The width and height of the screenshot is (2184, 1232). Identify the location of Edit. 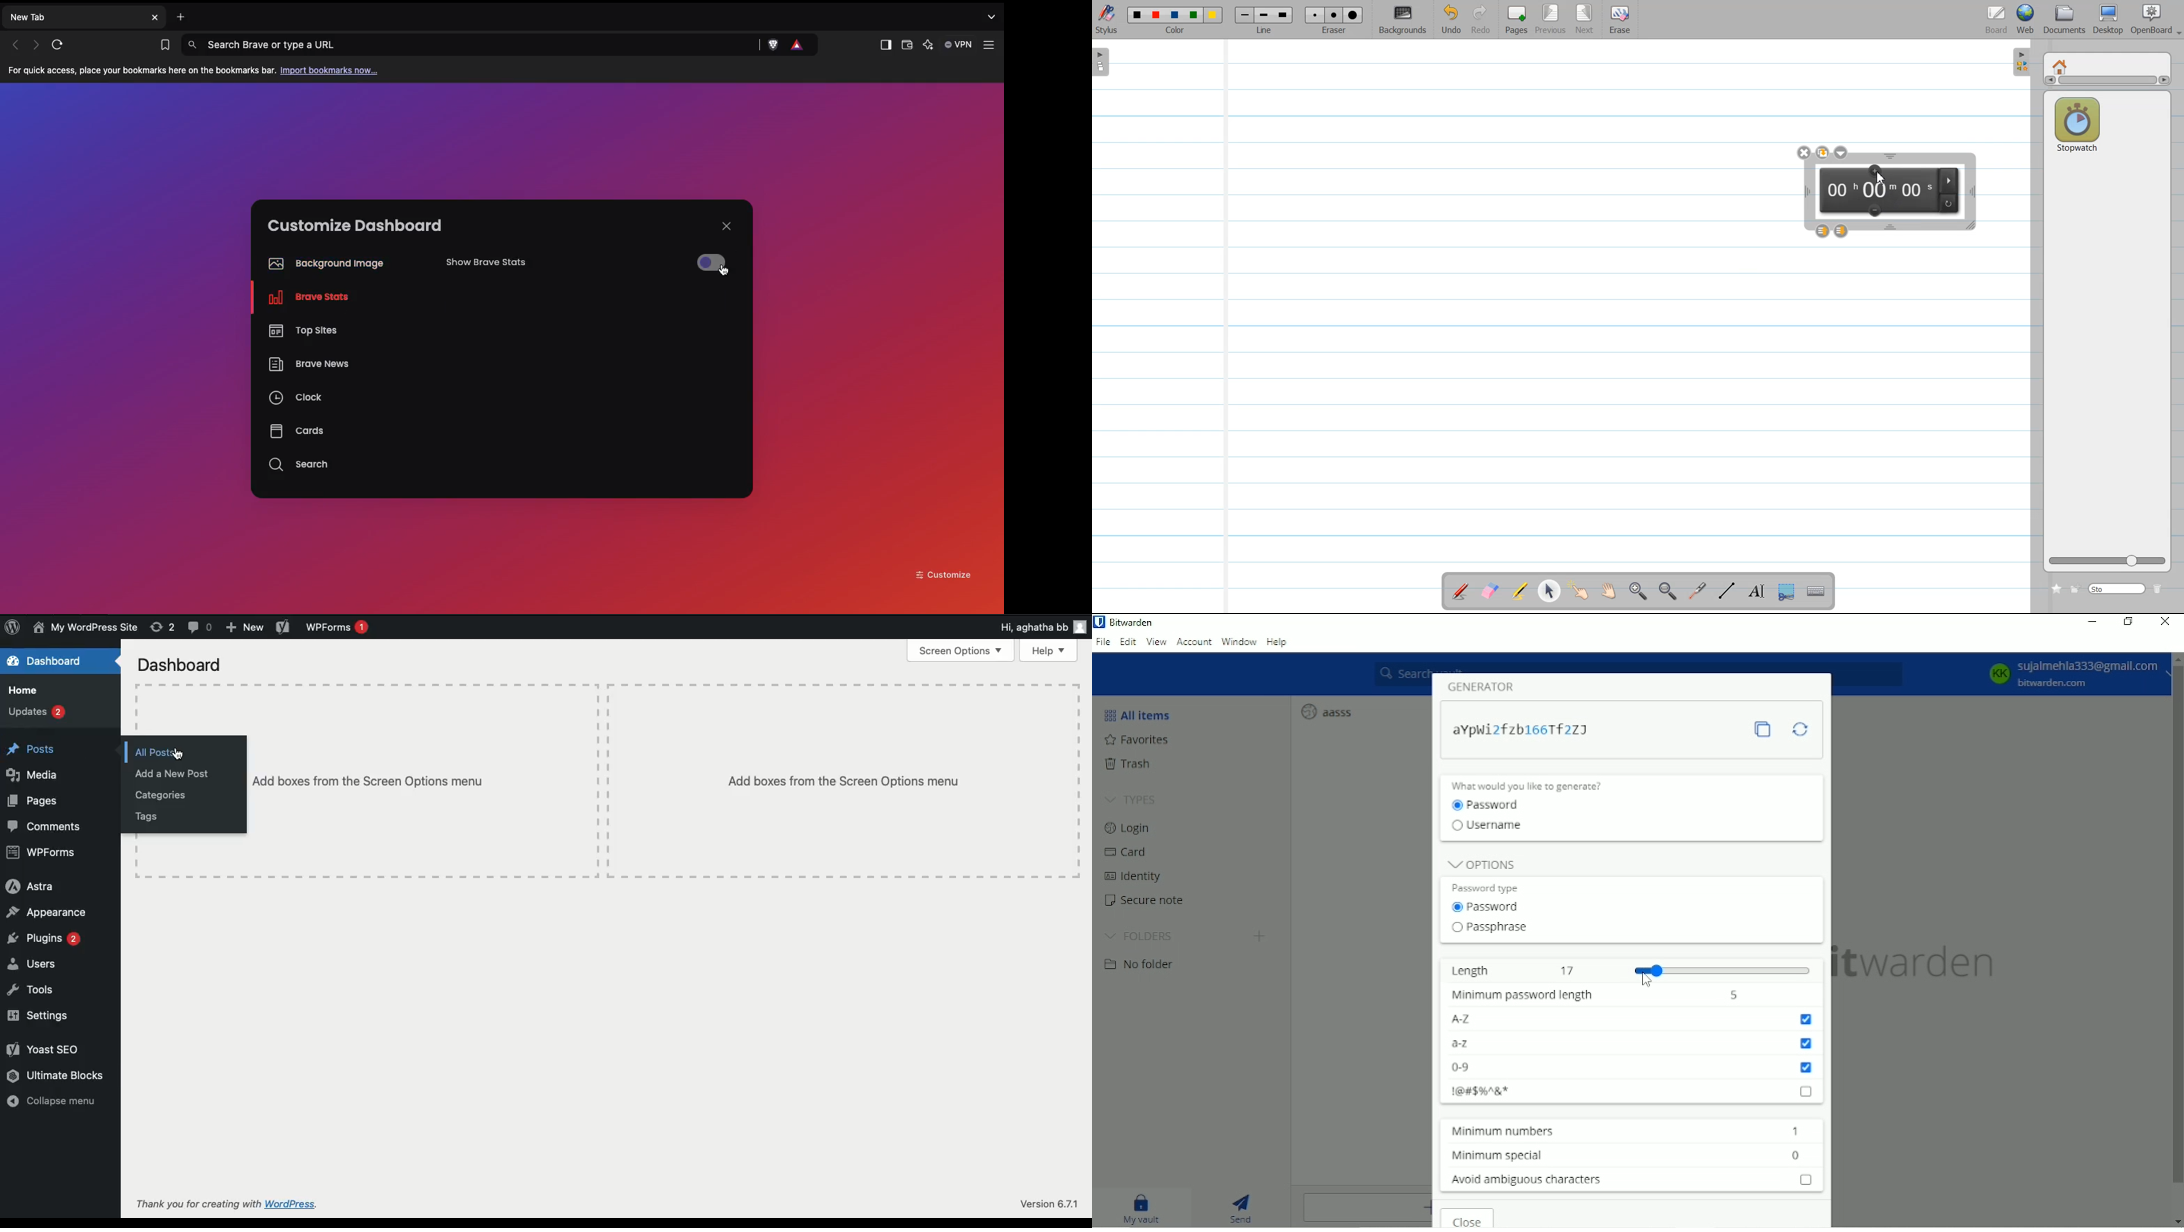
(1128, 643).